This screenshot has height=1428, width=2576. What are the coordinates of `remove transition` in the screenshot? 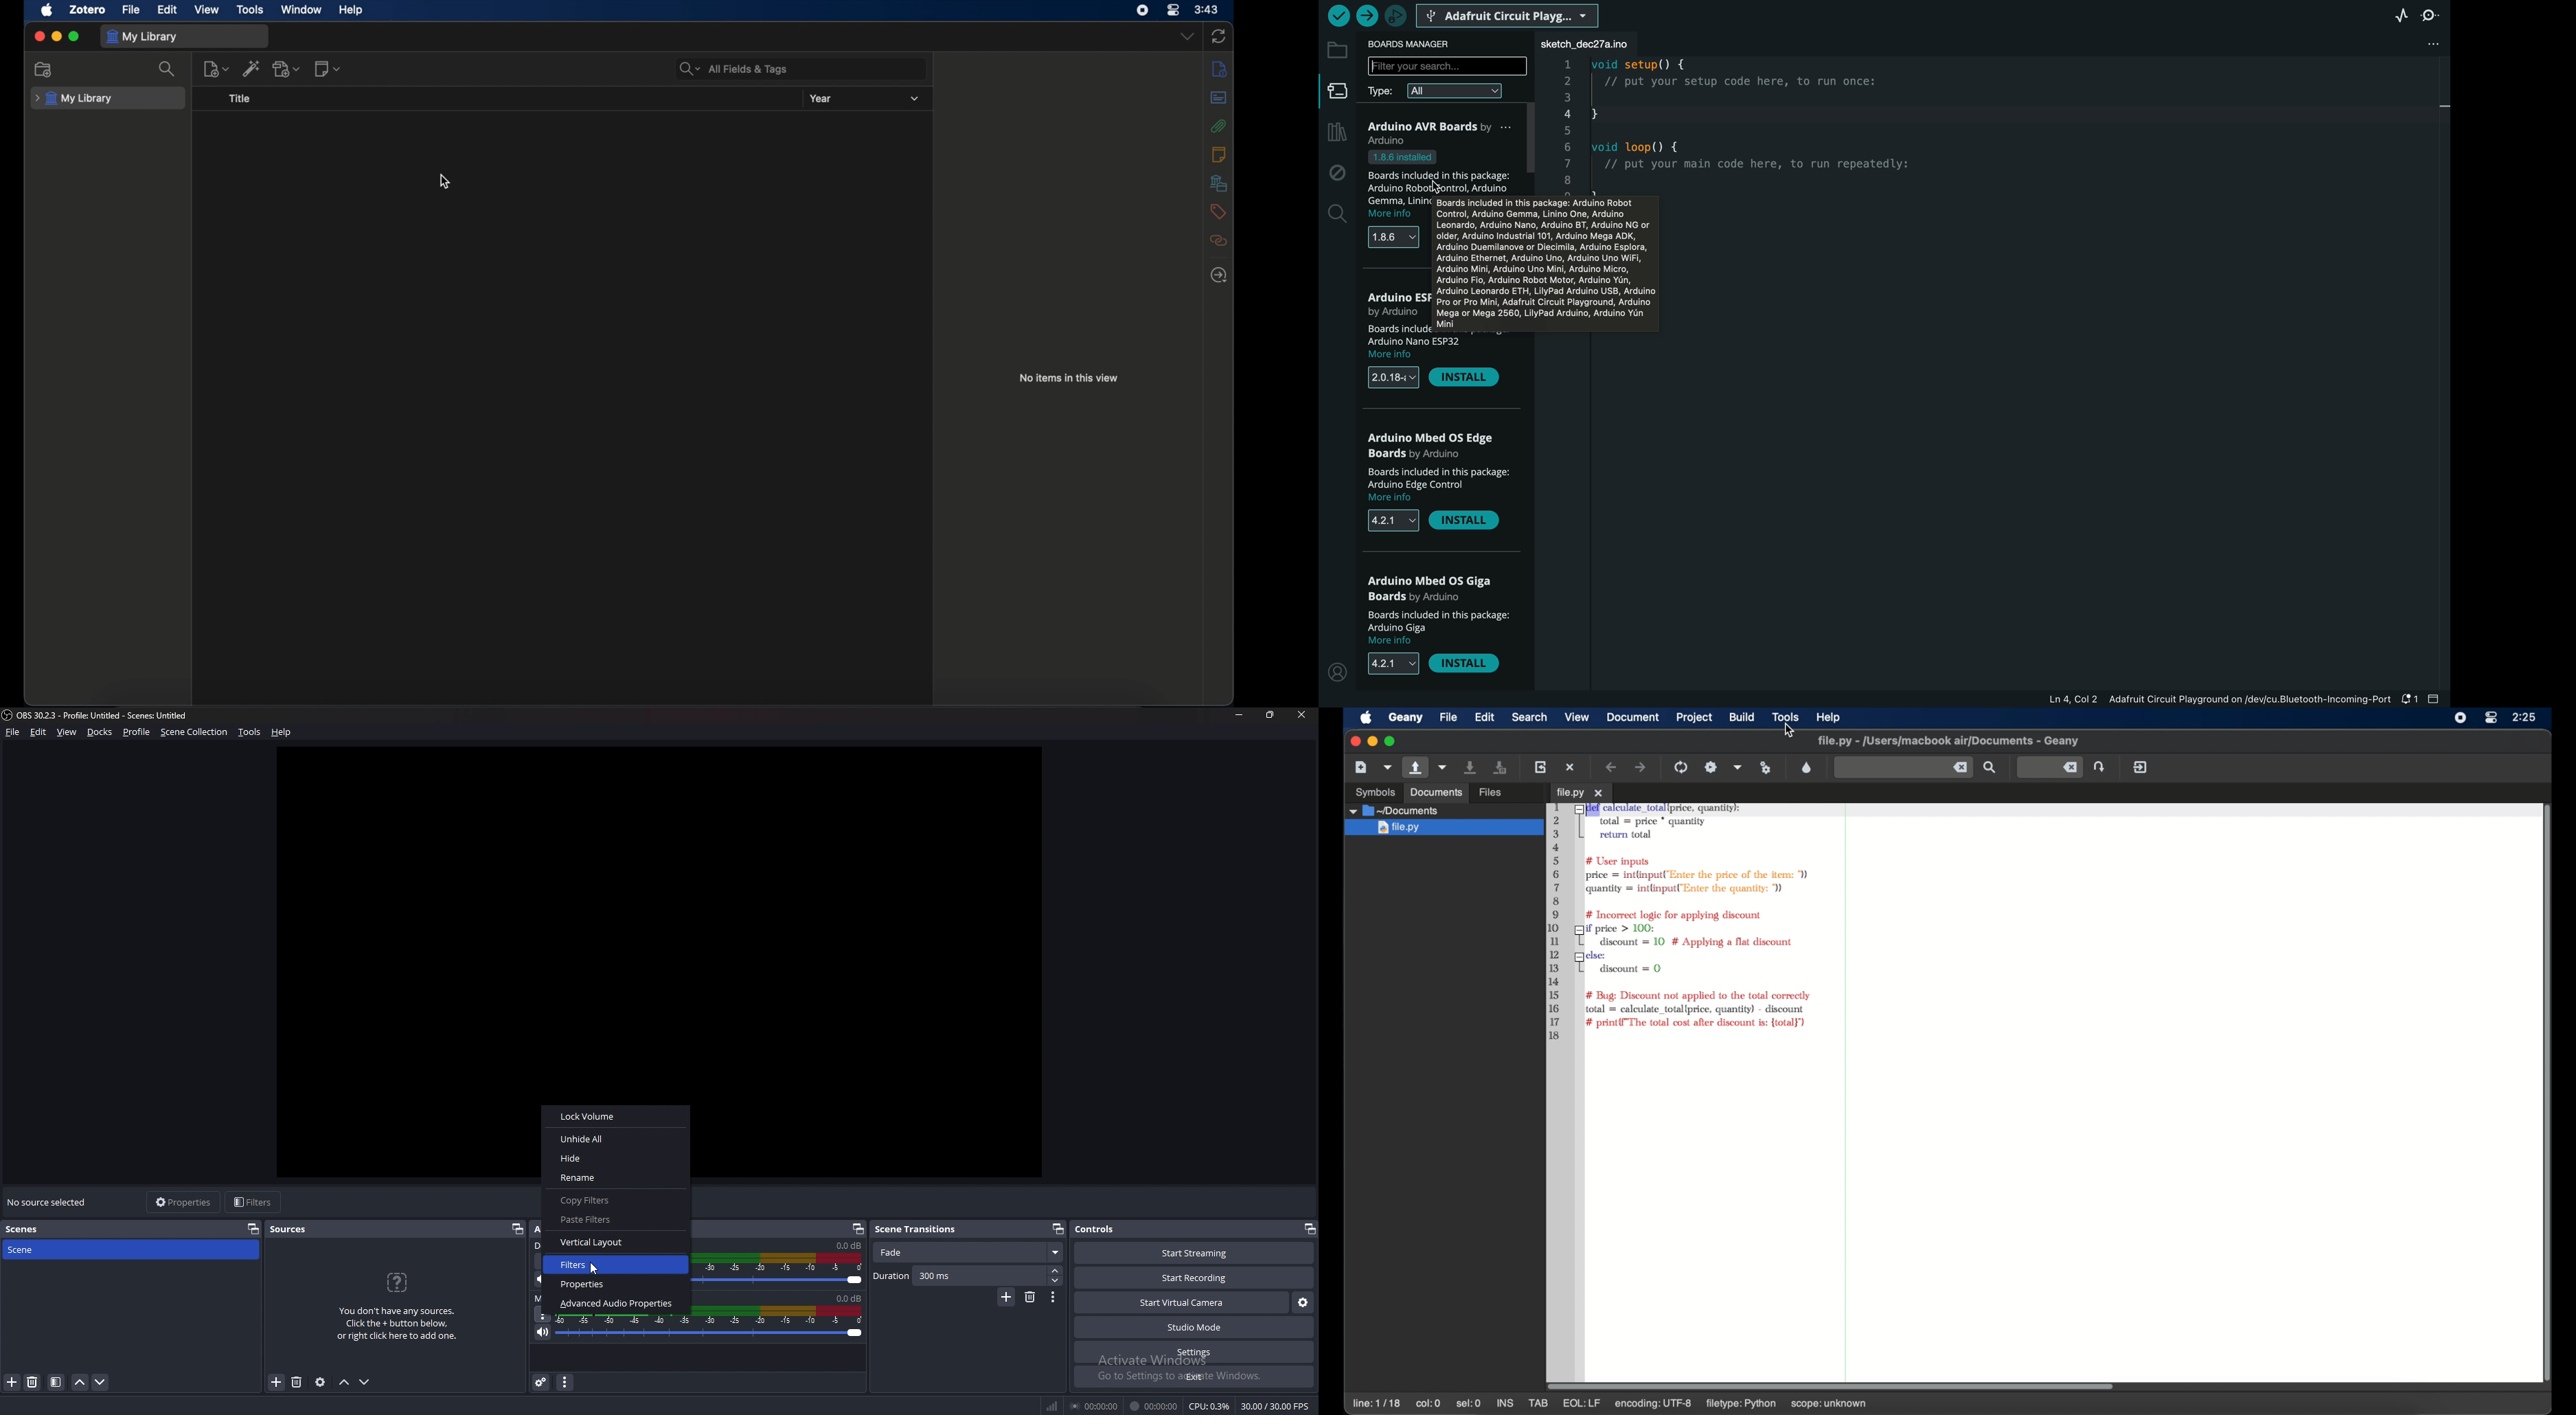 It's located at (1031, 1299).